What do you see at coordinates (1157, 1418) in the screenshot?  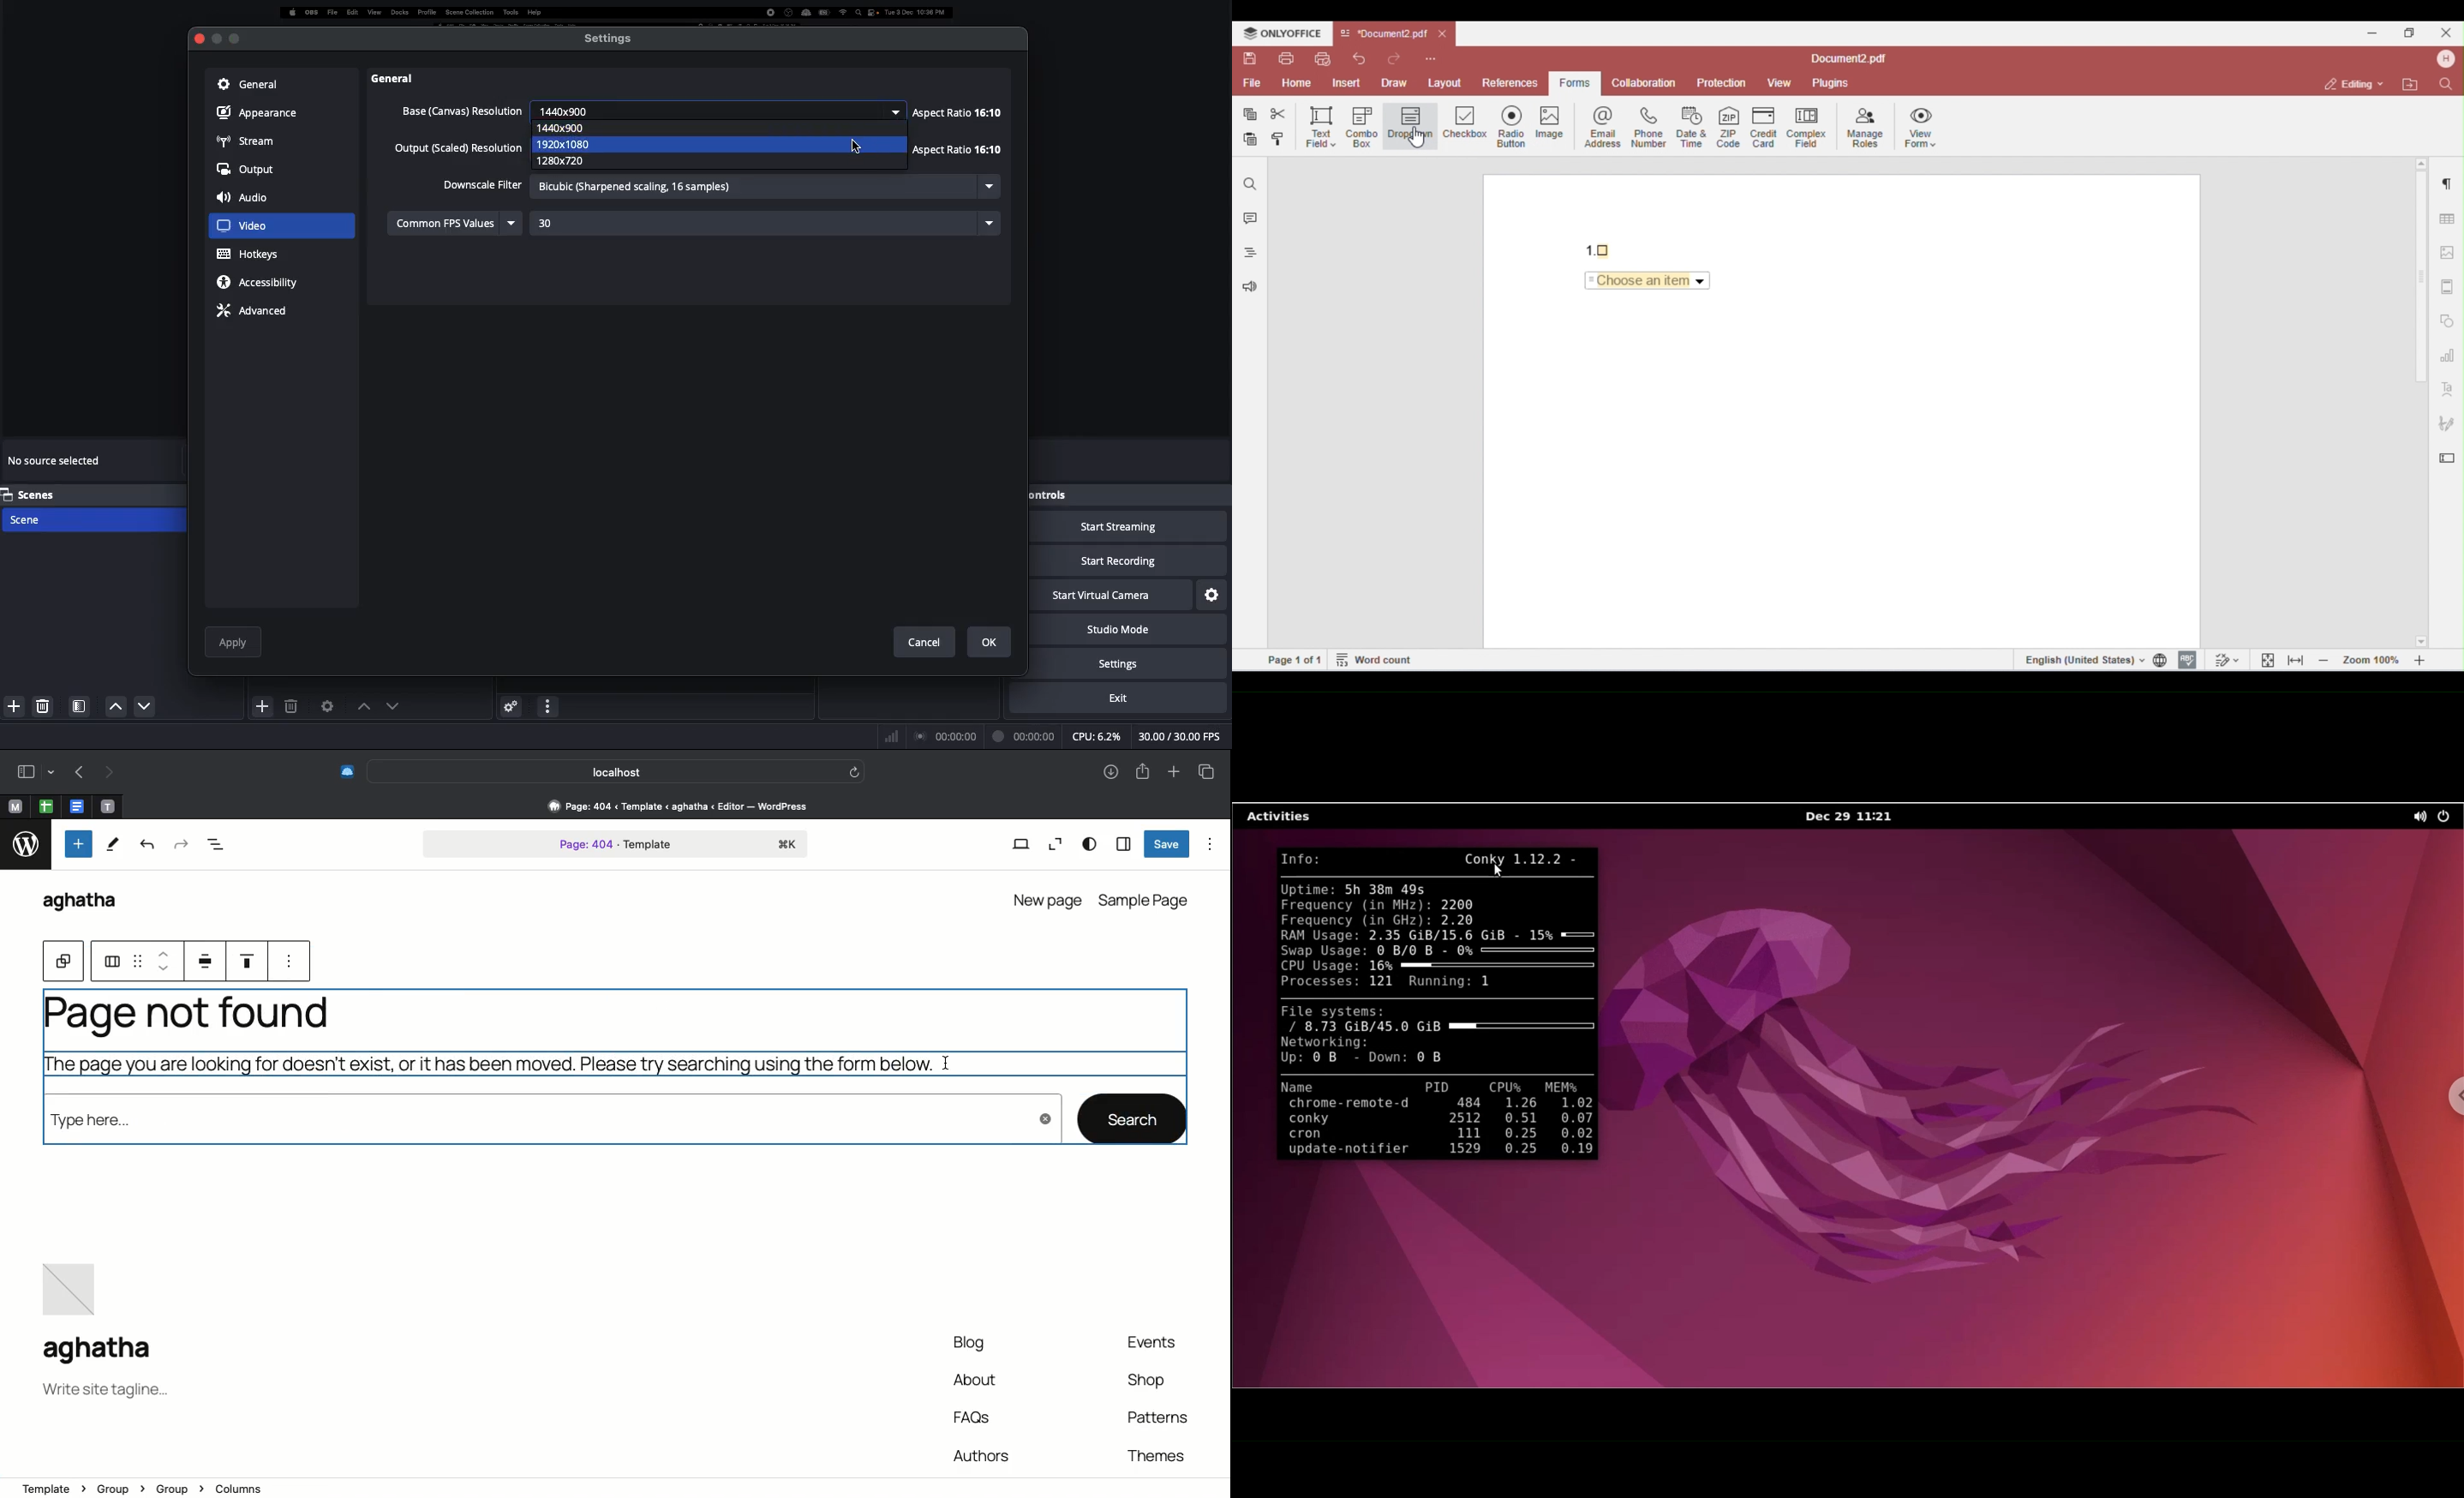 I see `Patterns` at bounding box center [1157, 1418].